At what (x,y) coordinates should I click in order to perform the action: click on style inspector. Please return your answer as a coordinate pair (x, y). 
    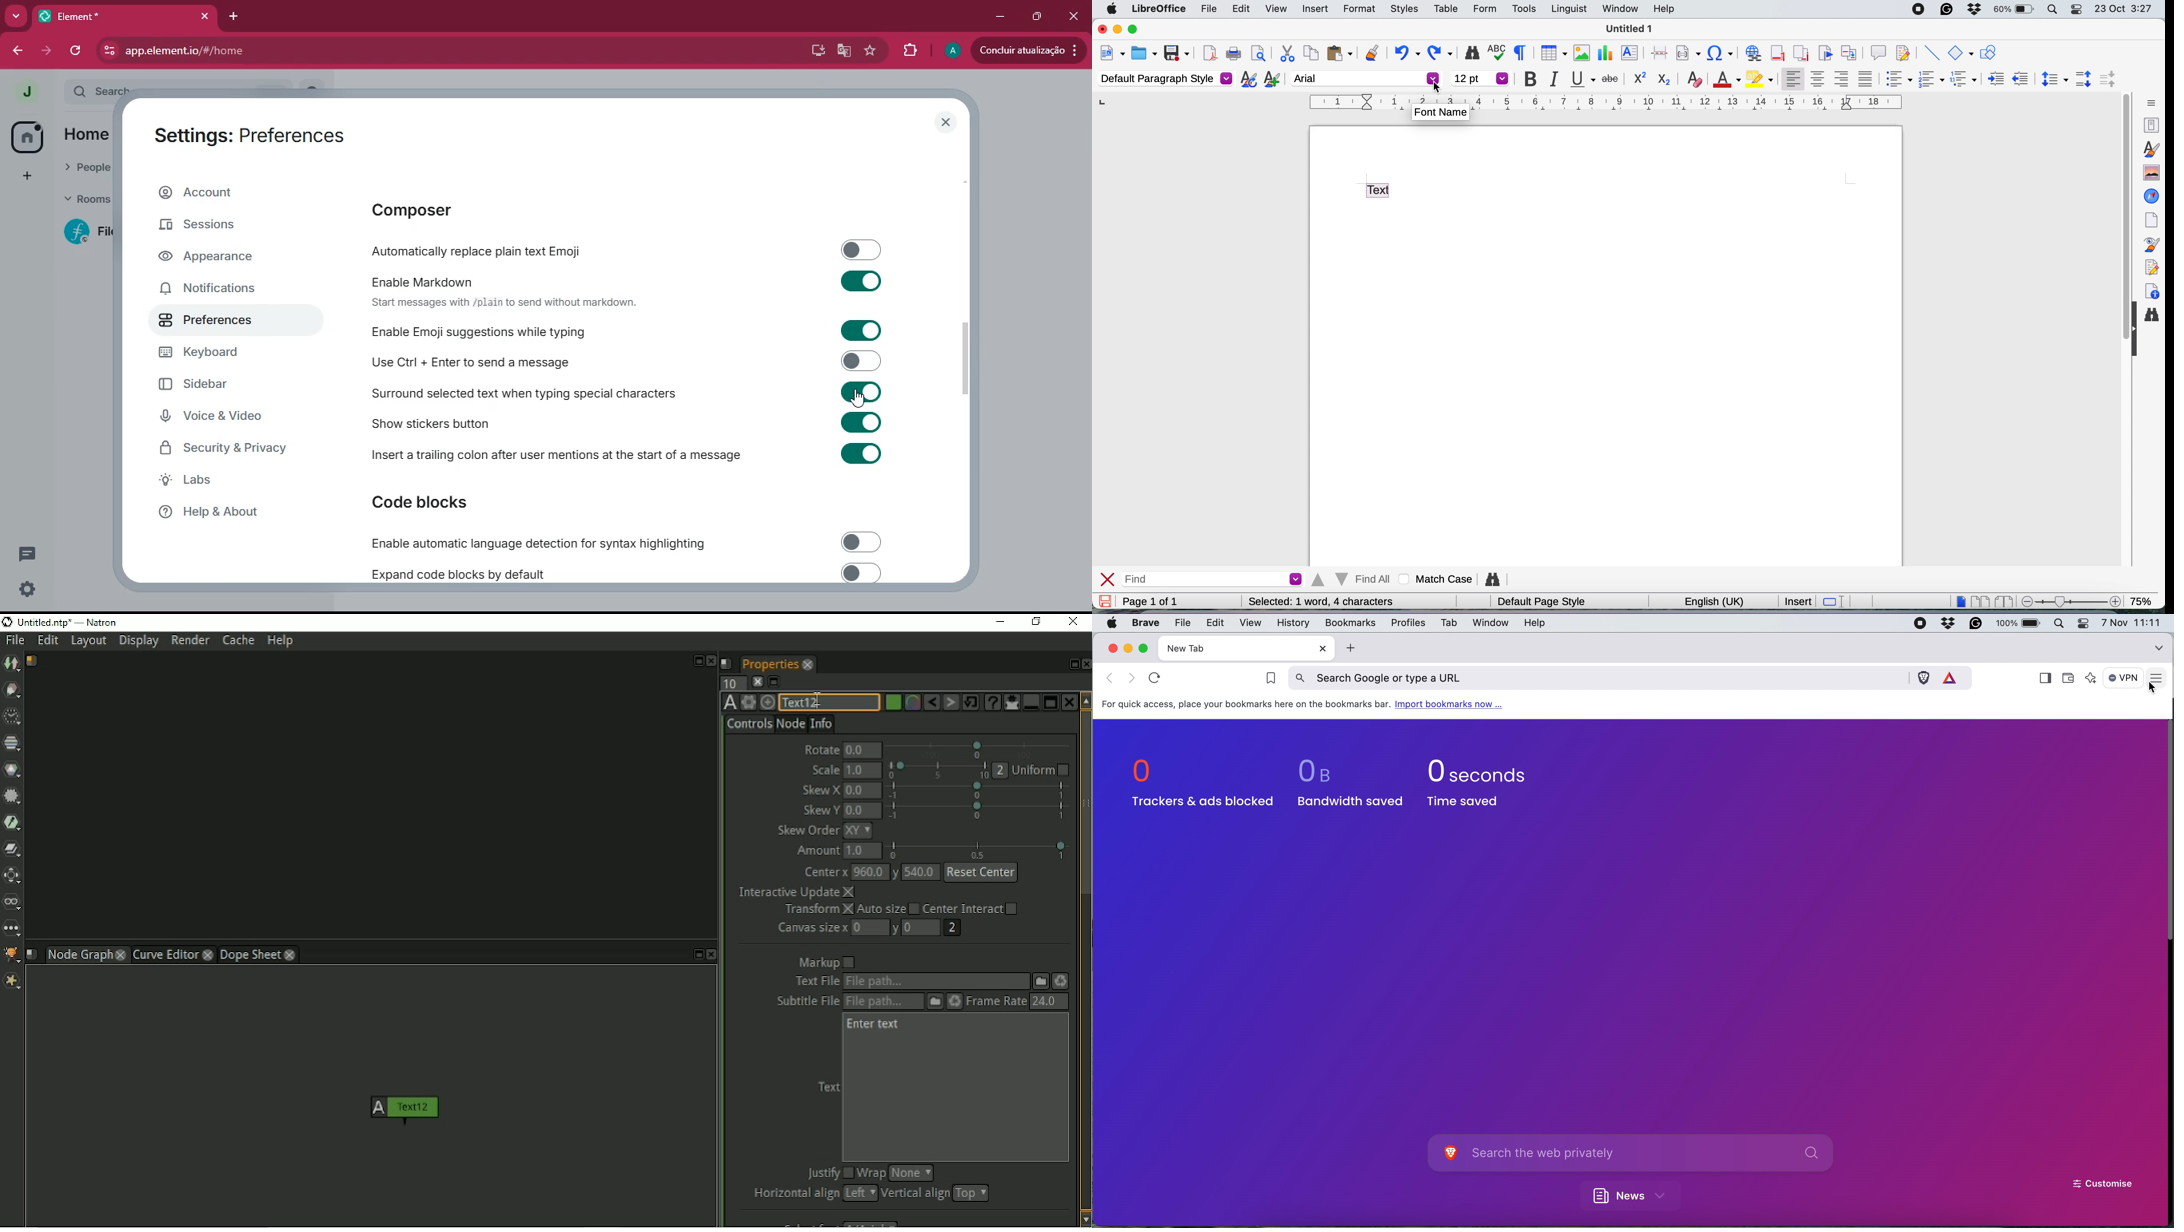
    Looking at the image, I should click on (2154, 245).